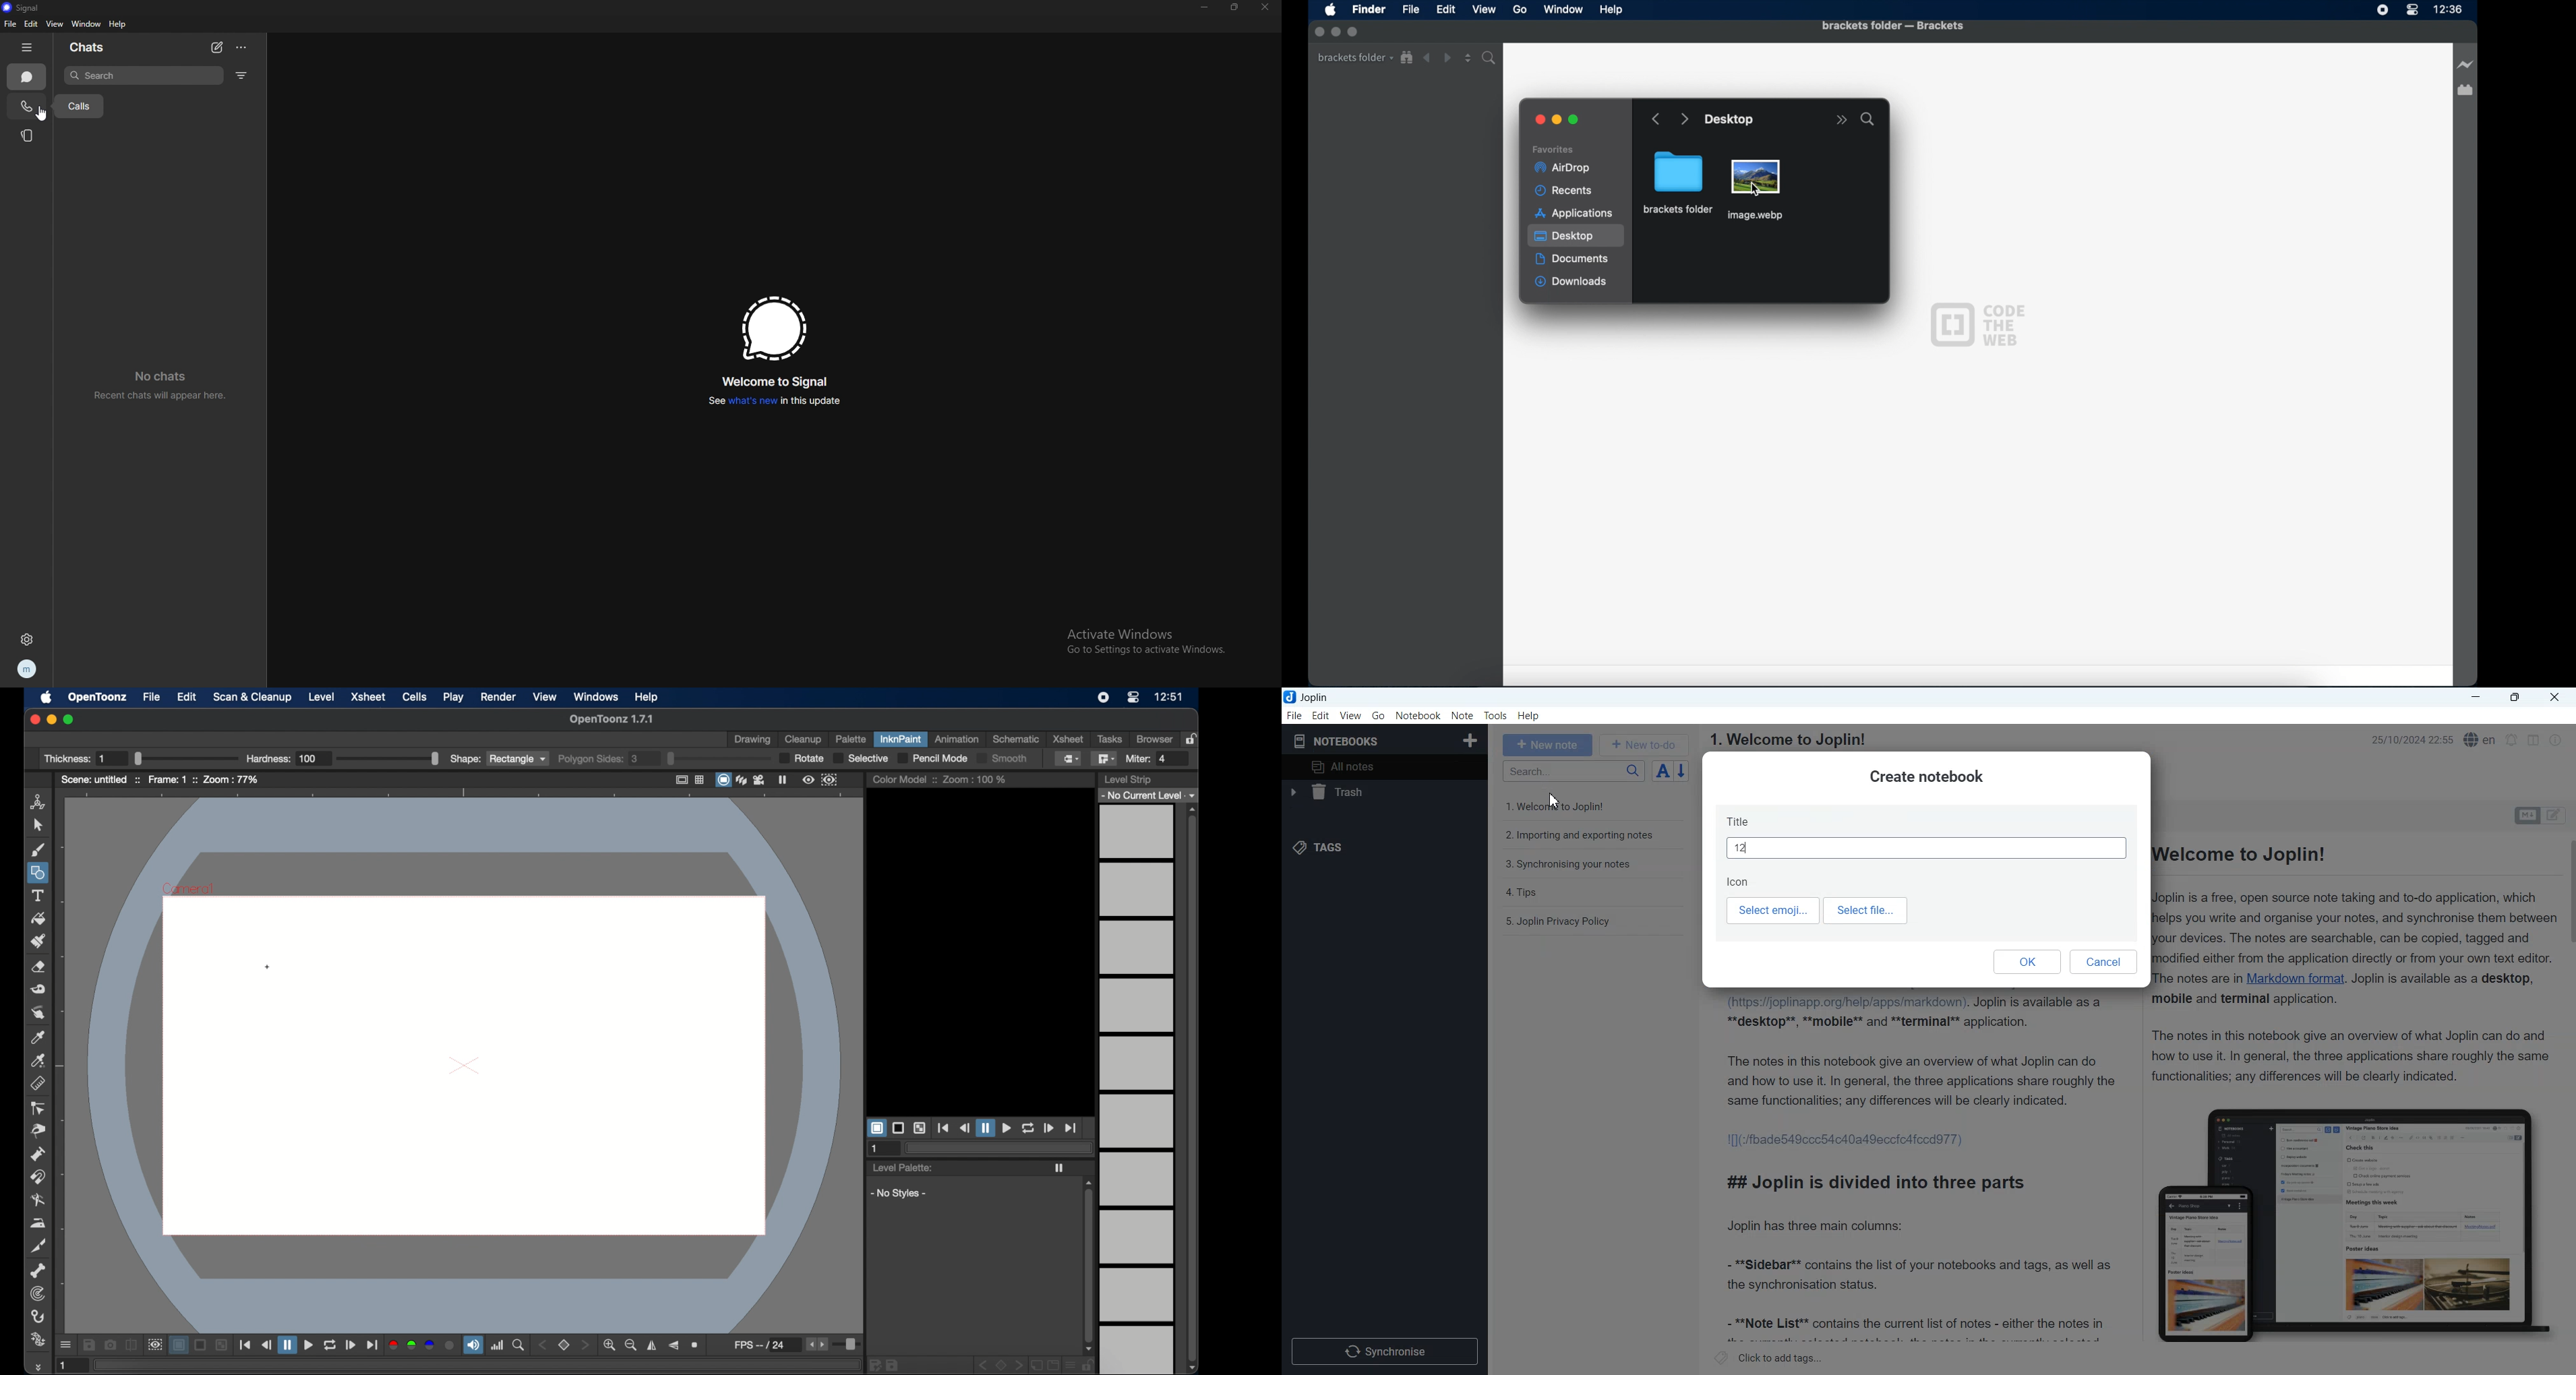 The height and width of the screenshot is (1400, 2576). I want to click on Edit, so click(1321, 715).